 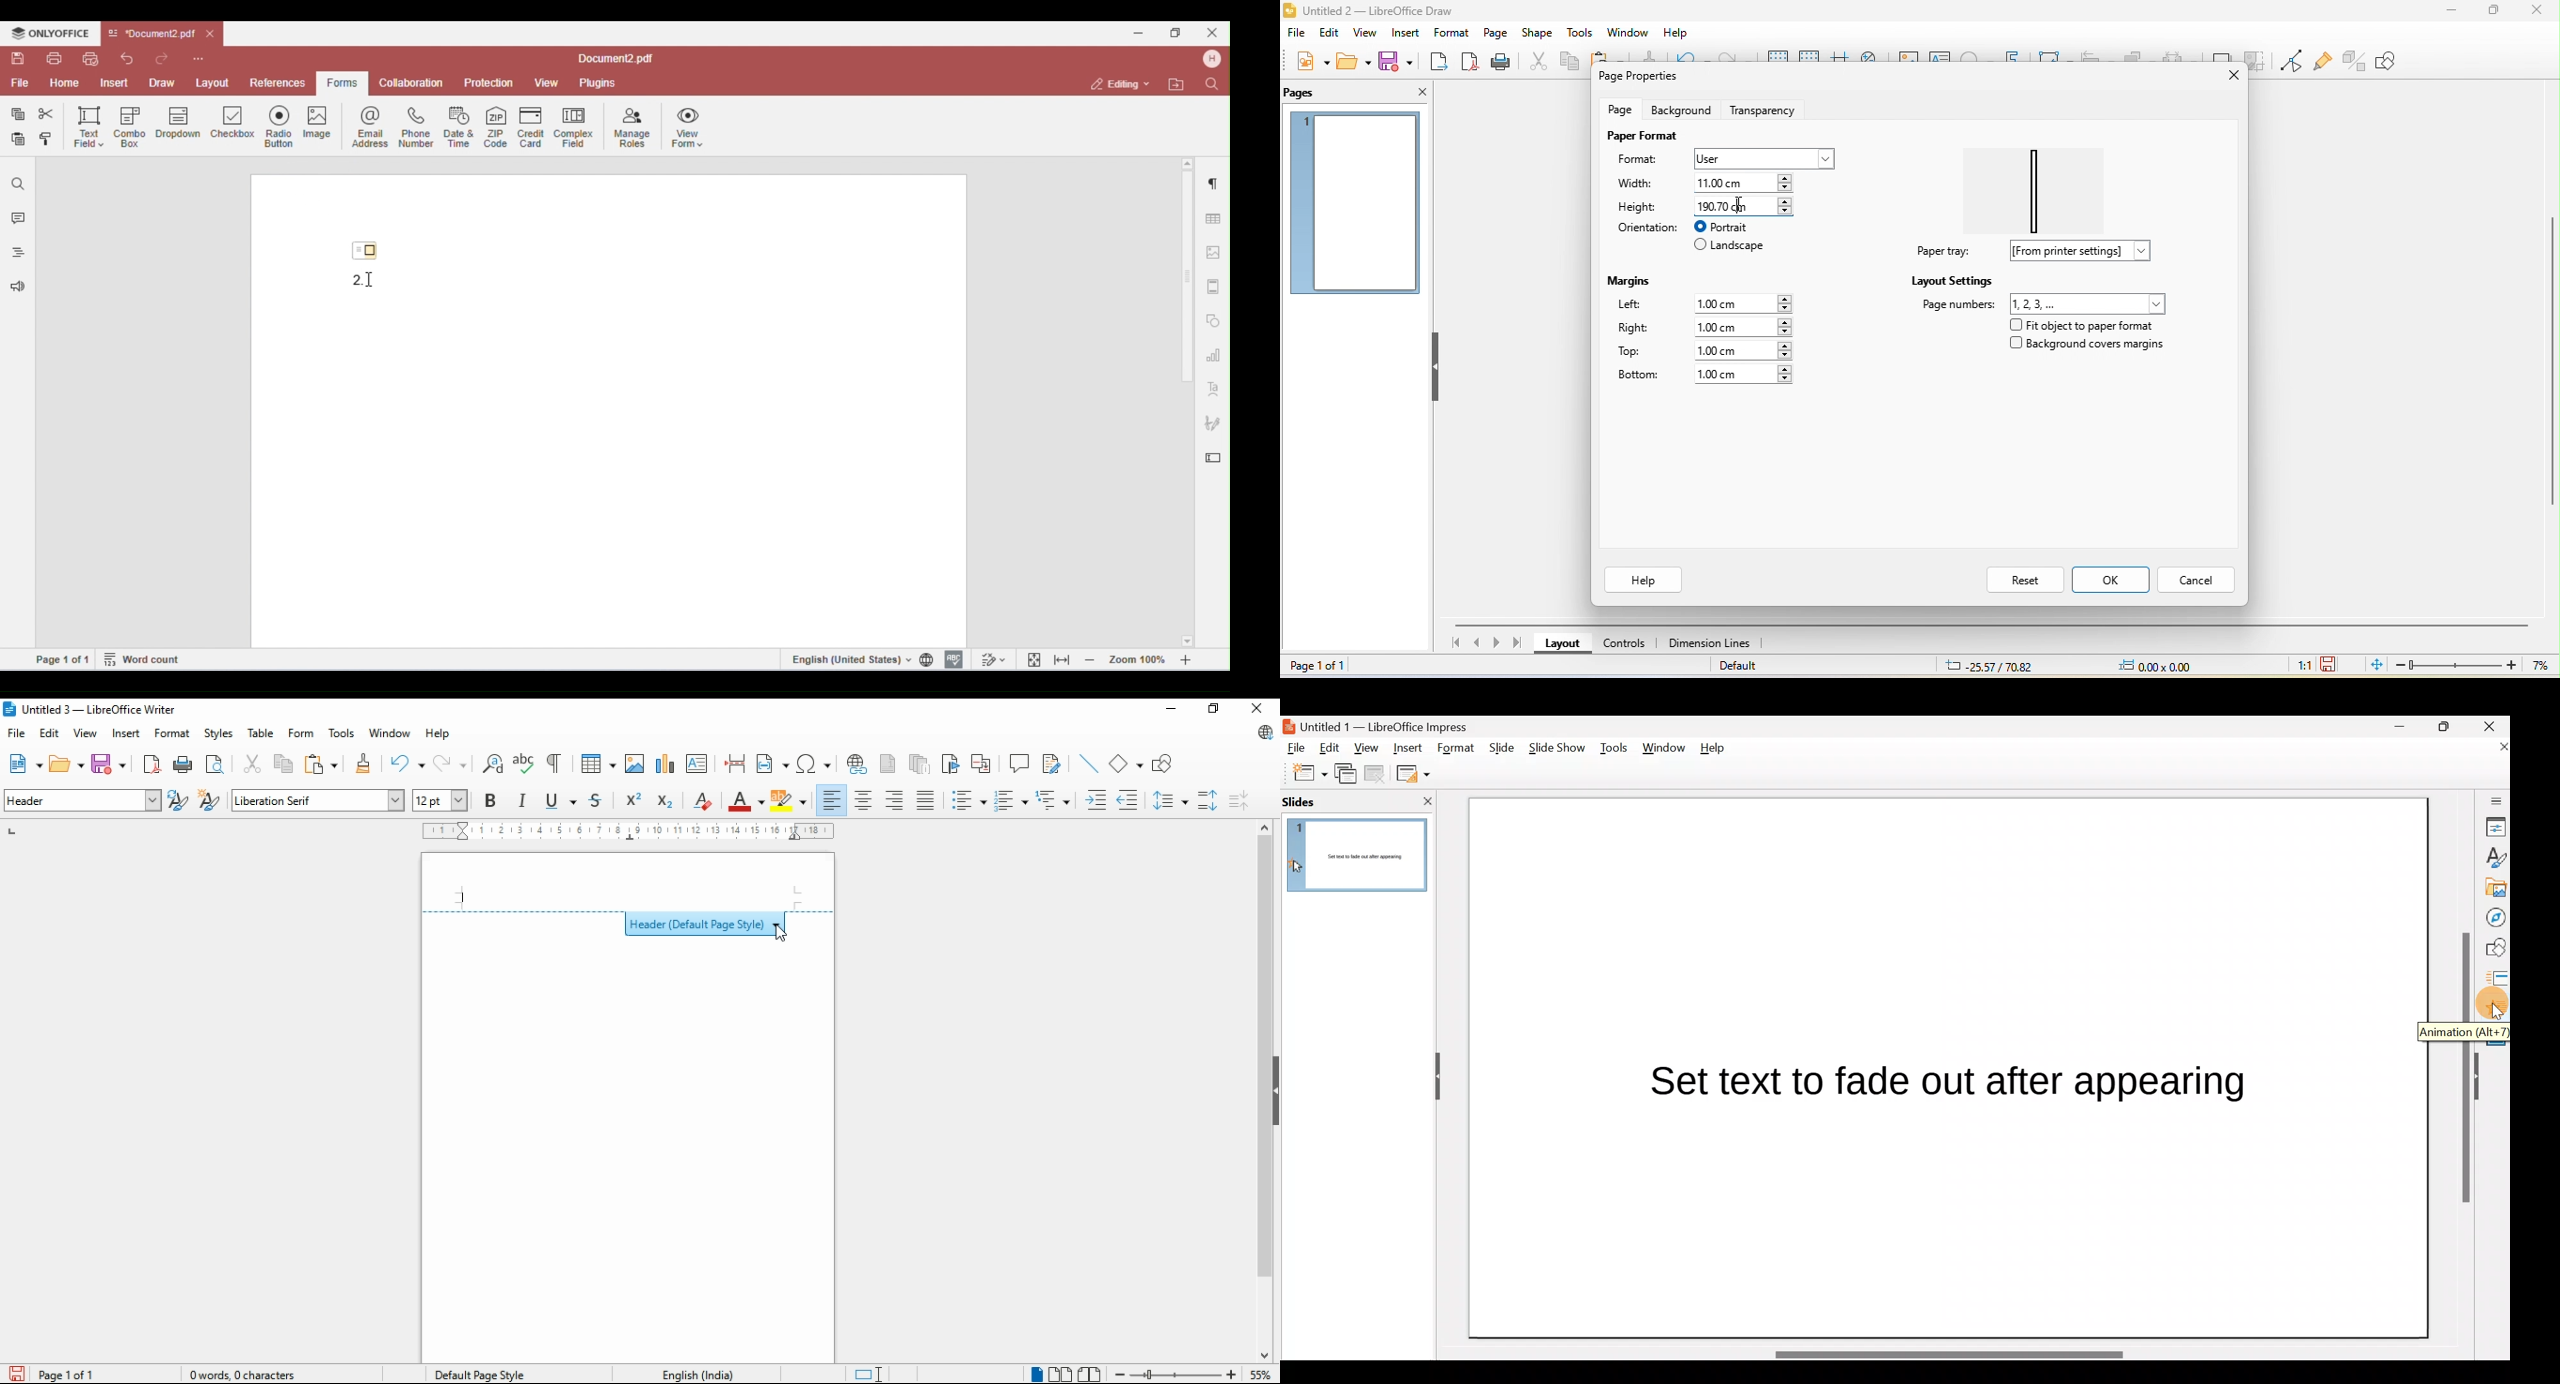 I want to click on zoom, so click(x=2476, y=665).